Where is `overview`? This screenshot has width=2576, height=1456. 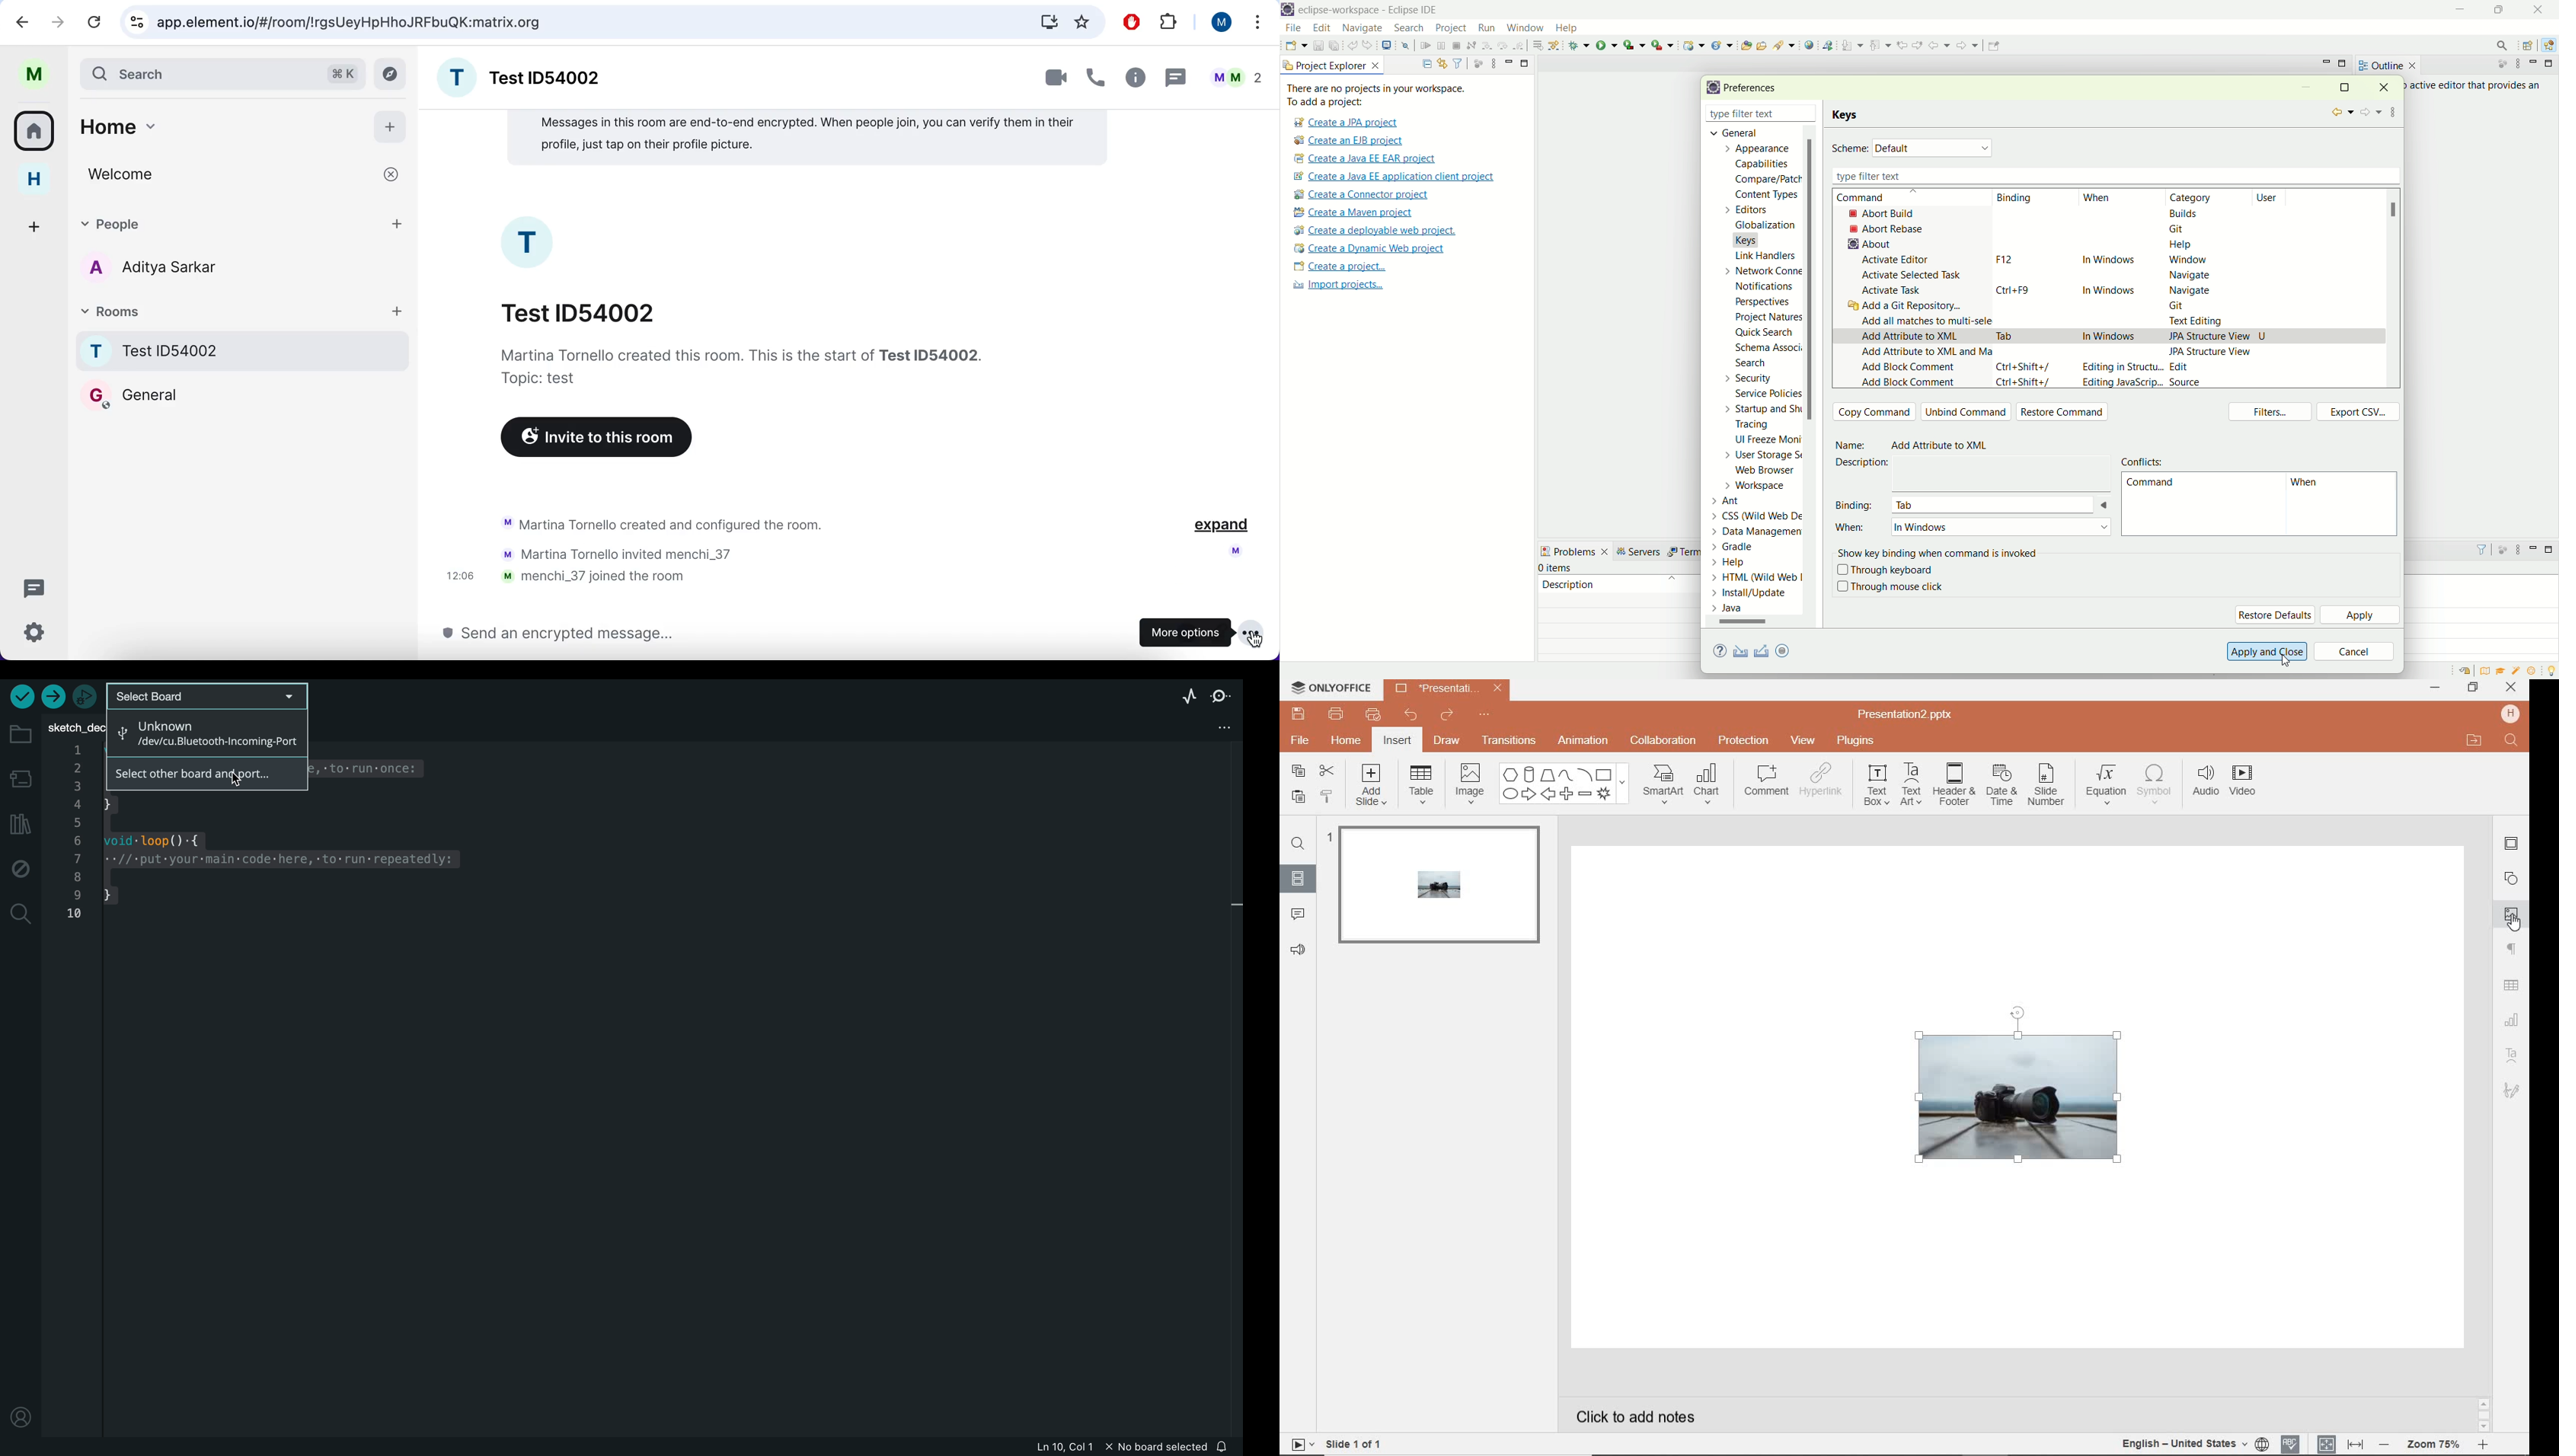 overview is located at coordinates (2488, 671).